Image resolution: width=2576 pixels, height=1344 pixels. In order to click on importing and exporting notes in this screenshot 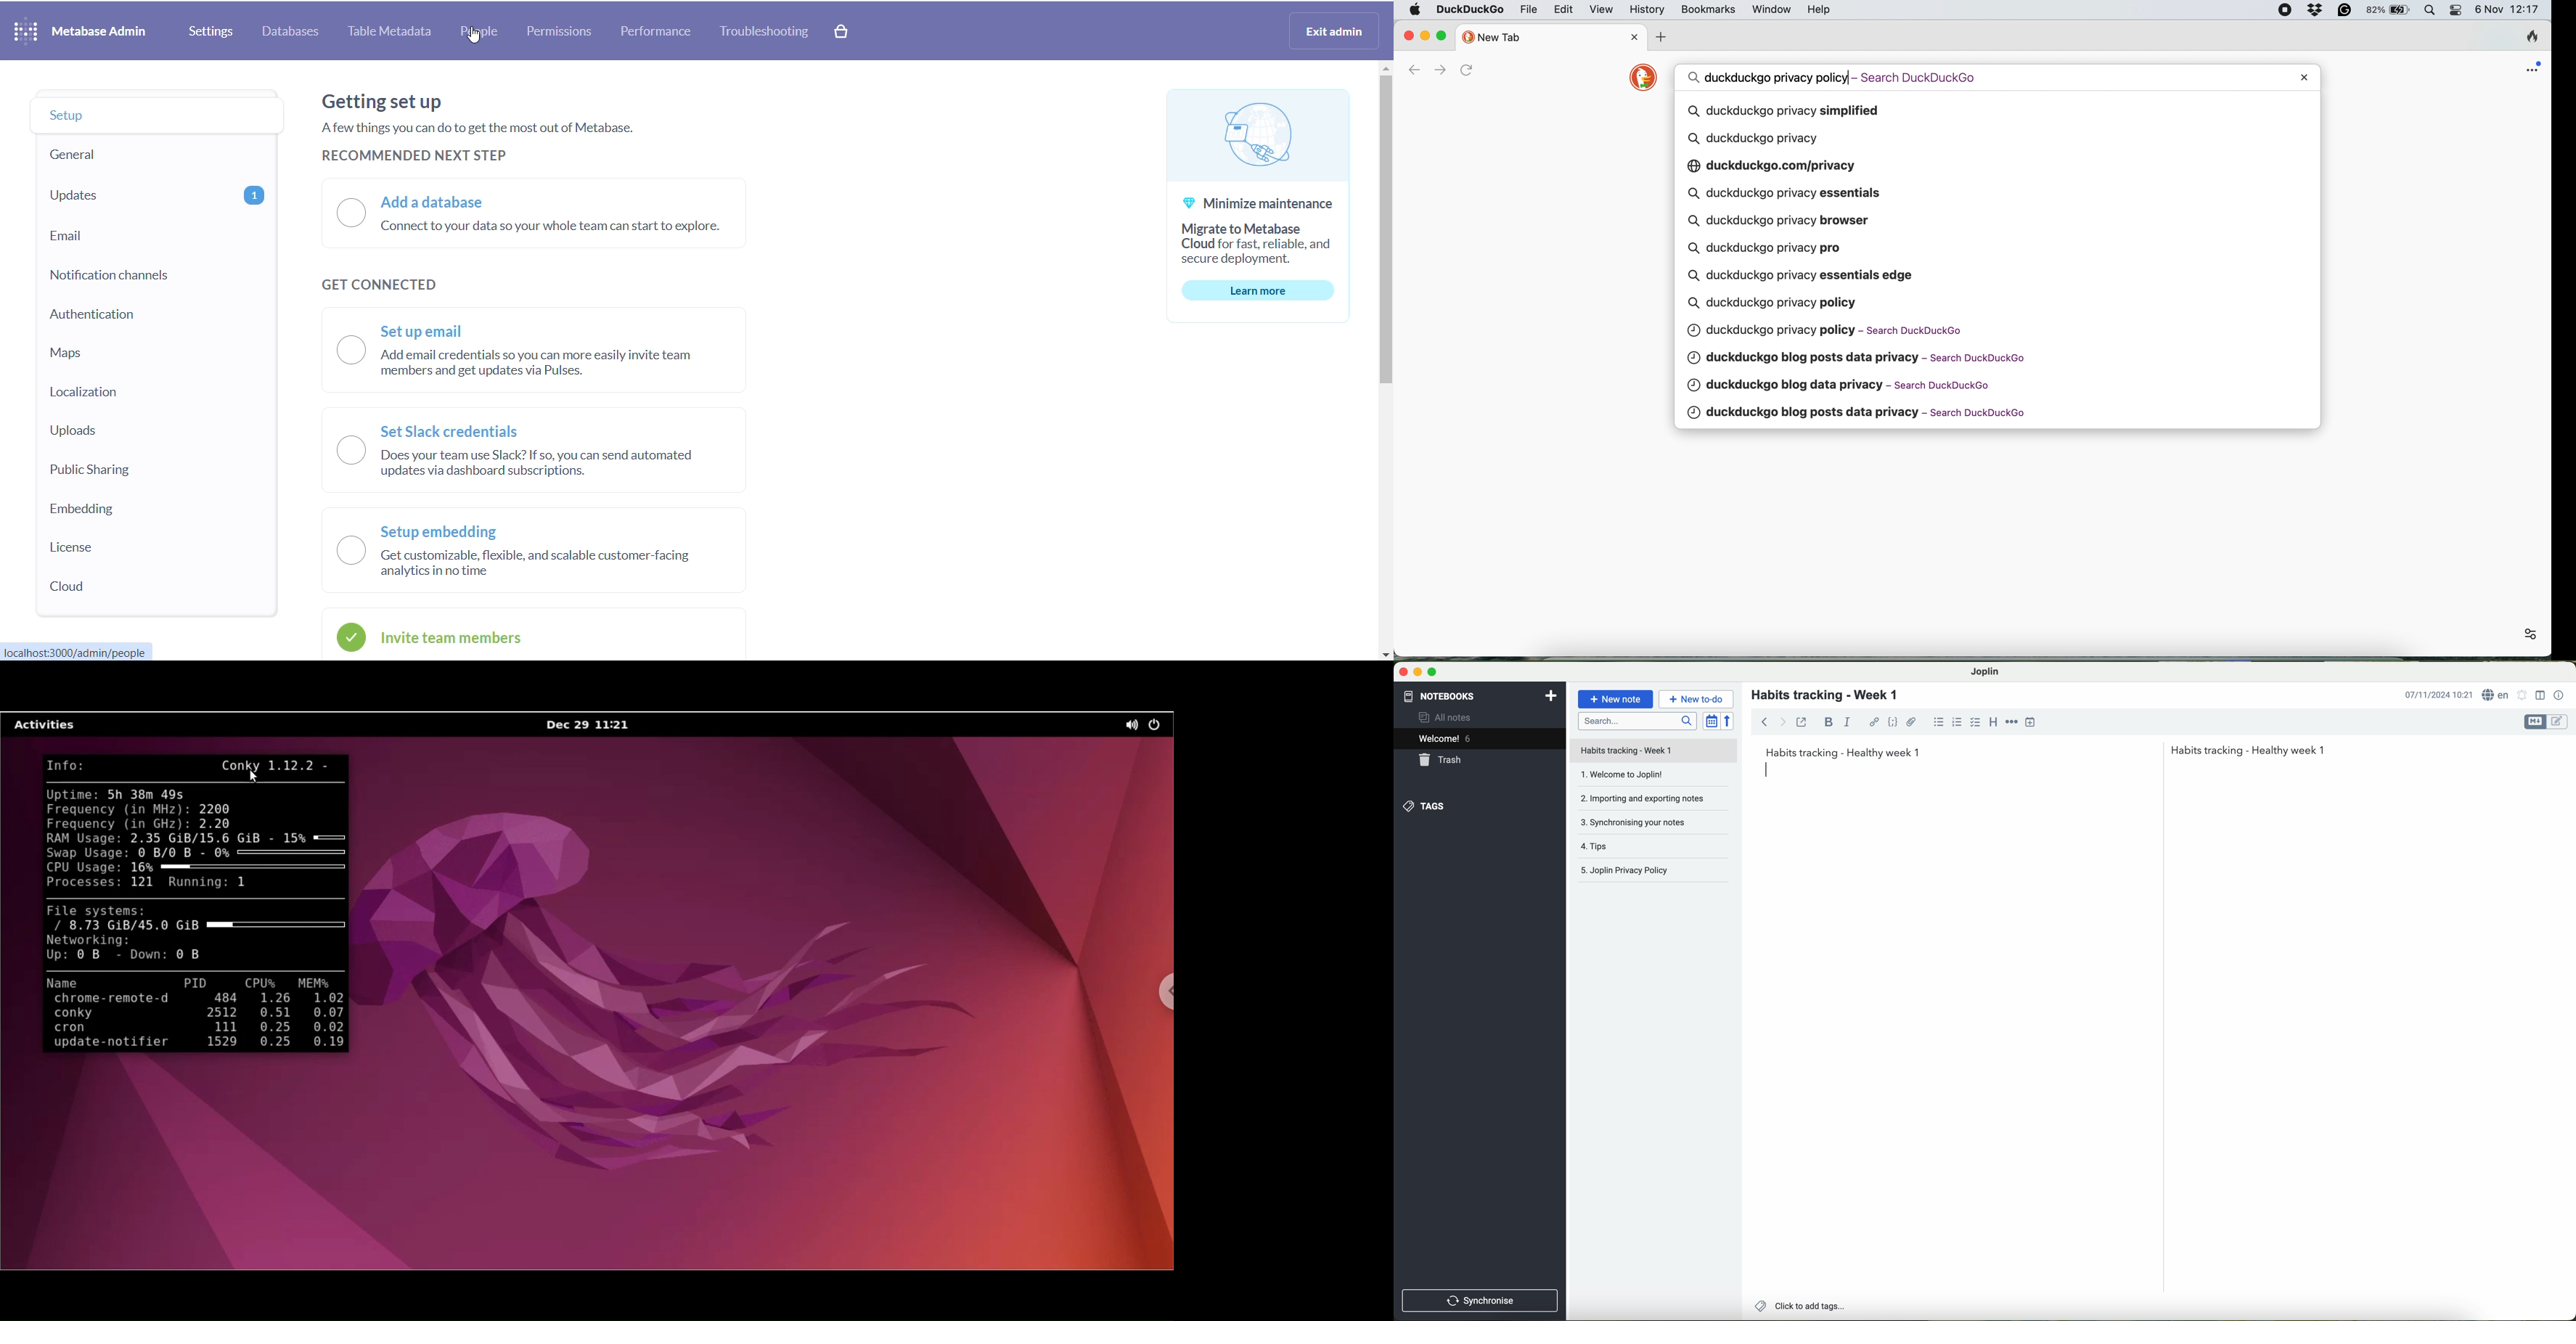, I will do `click(1653, 802)`.